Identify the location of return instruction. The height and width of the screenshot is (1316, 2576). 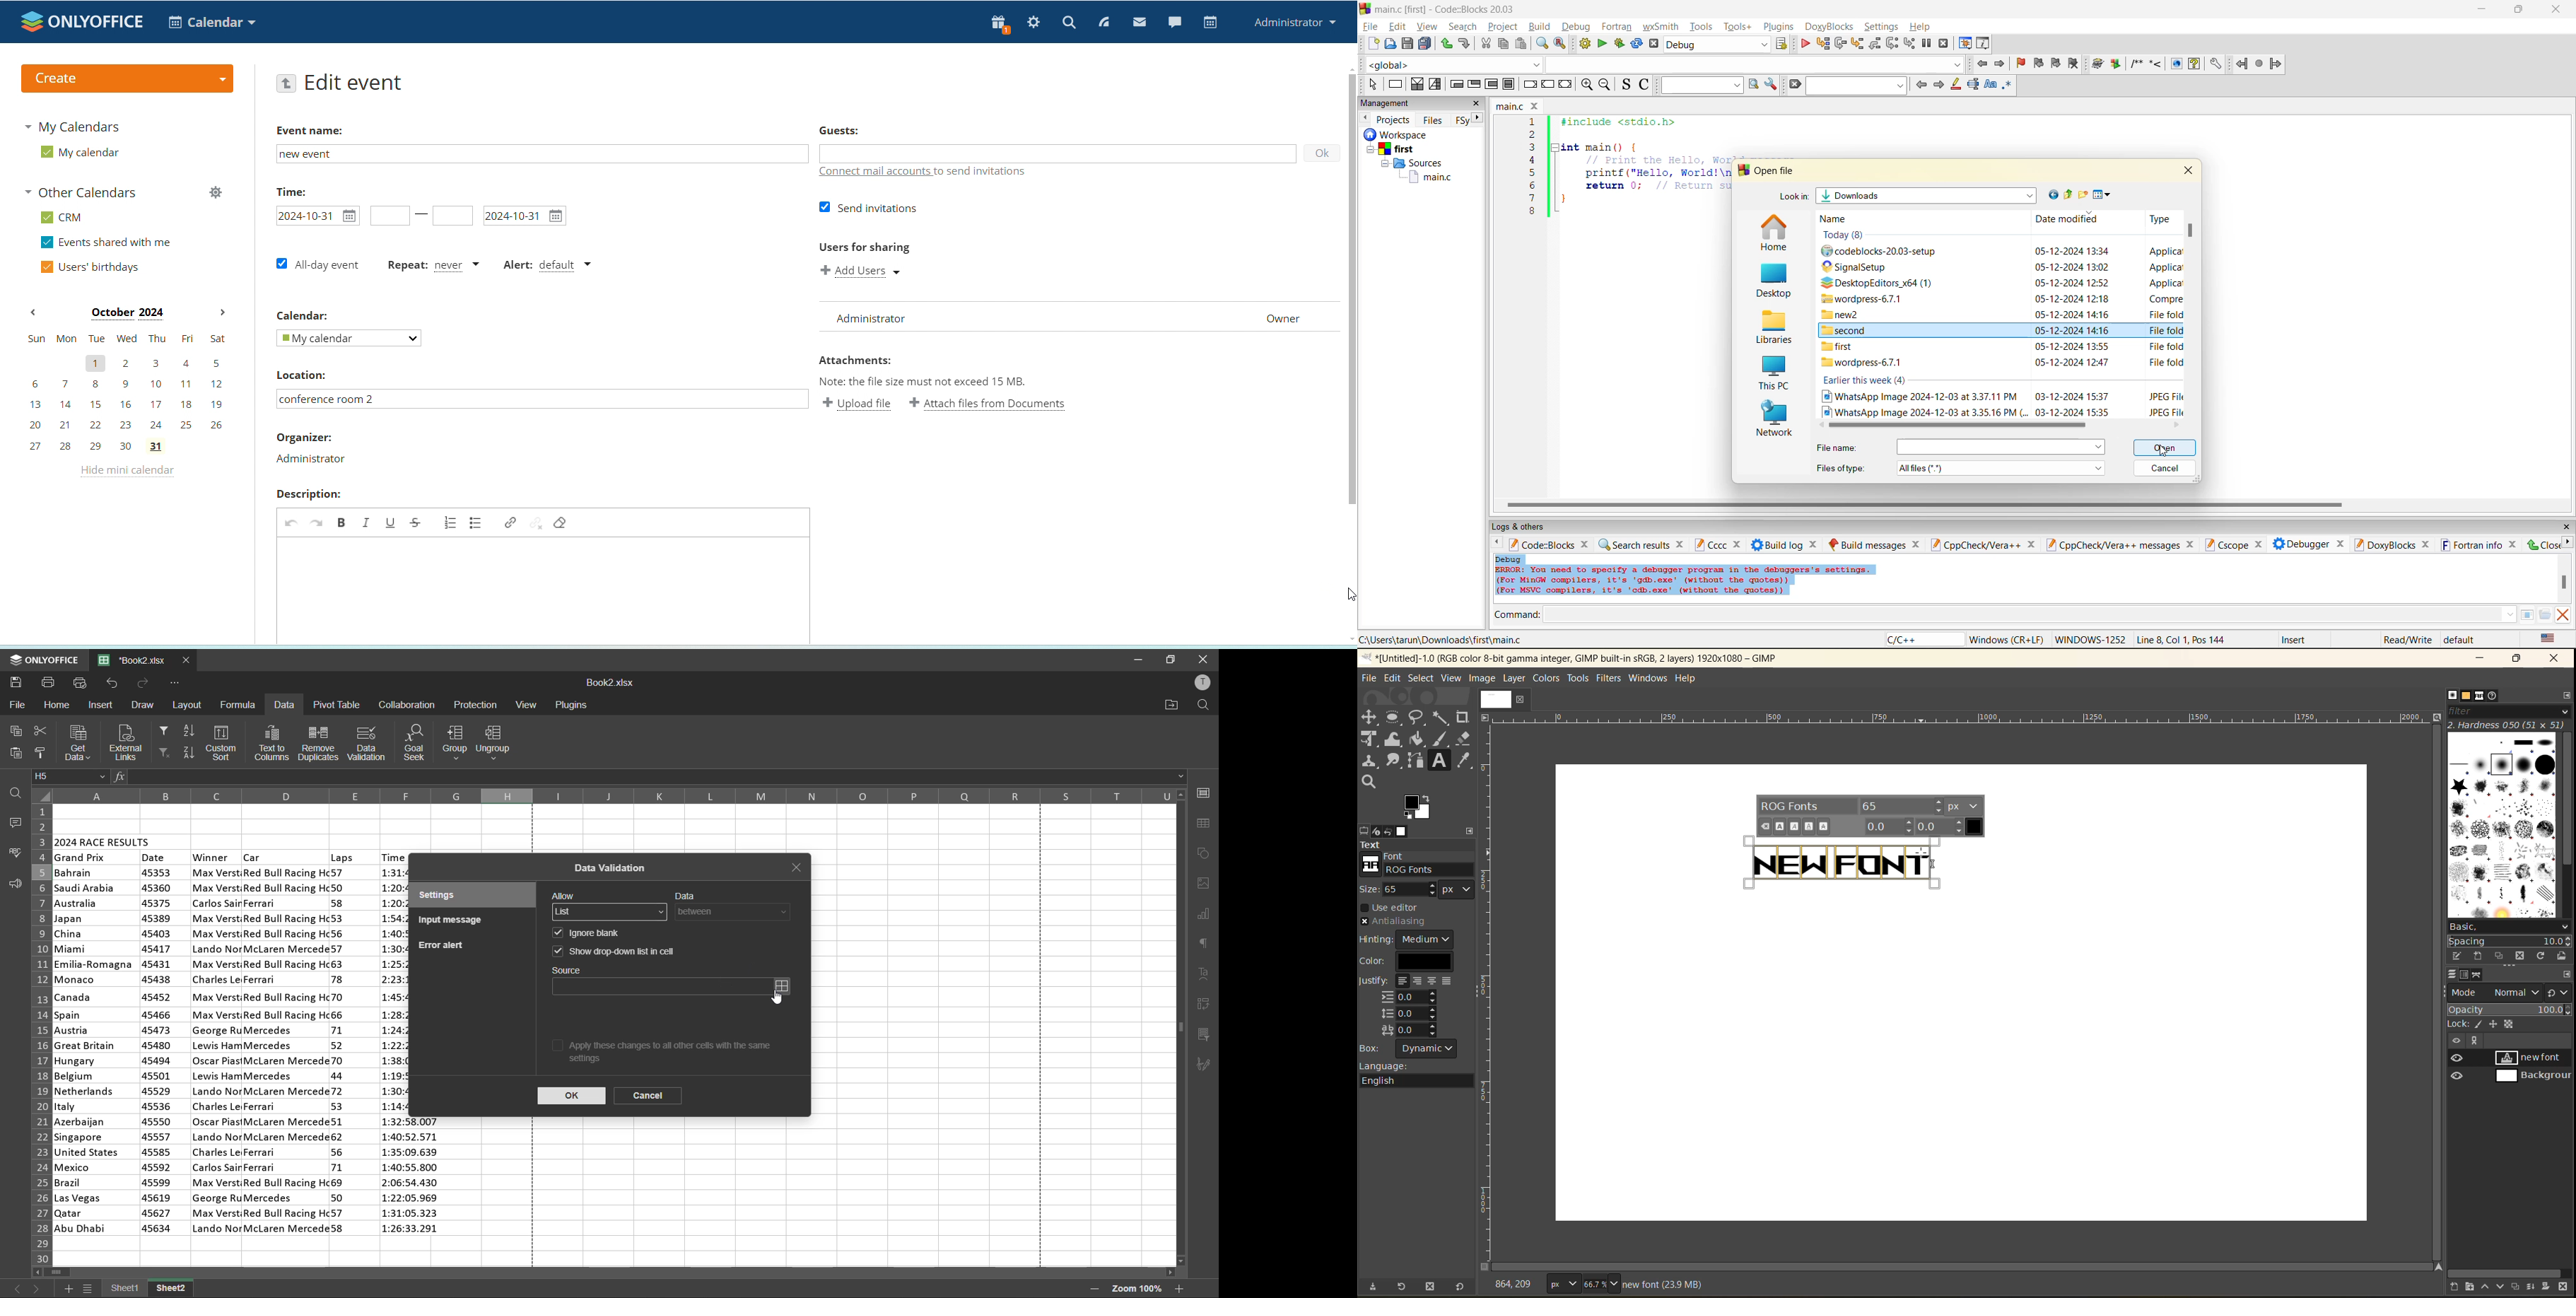
(1566, 85).